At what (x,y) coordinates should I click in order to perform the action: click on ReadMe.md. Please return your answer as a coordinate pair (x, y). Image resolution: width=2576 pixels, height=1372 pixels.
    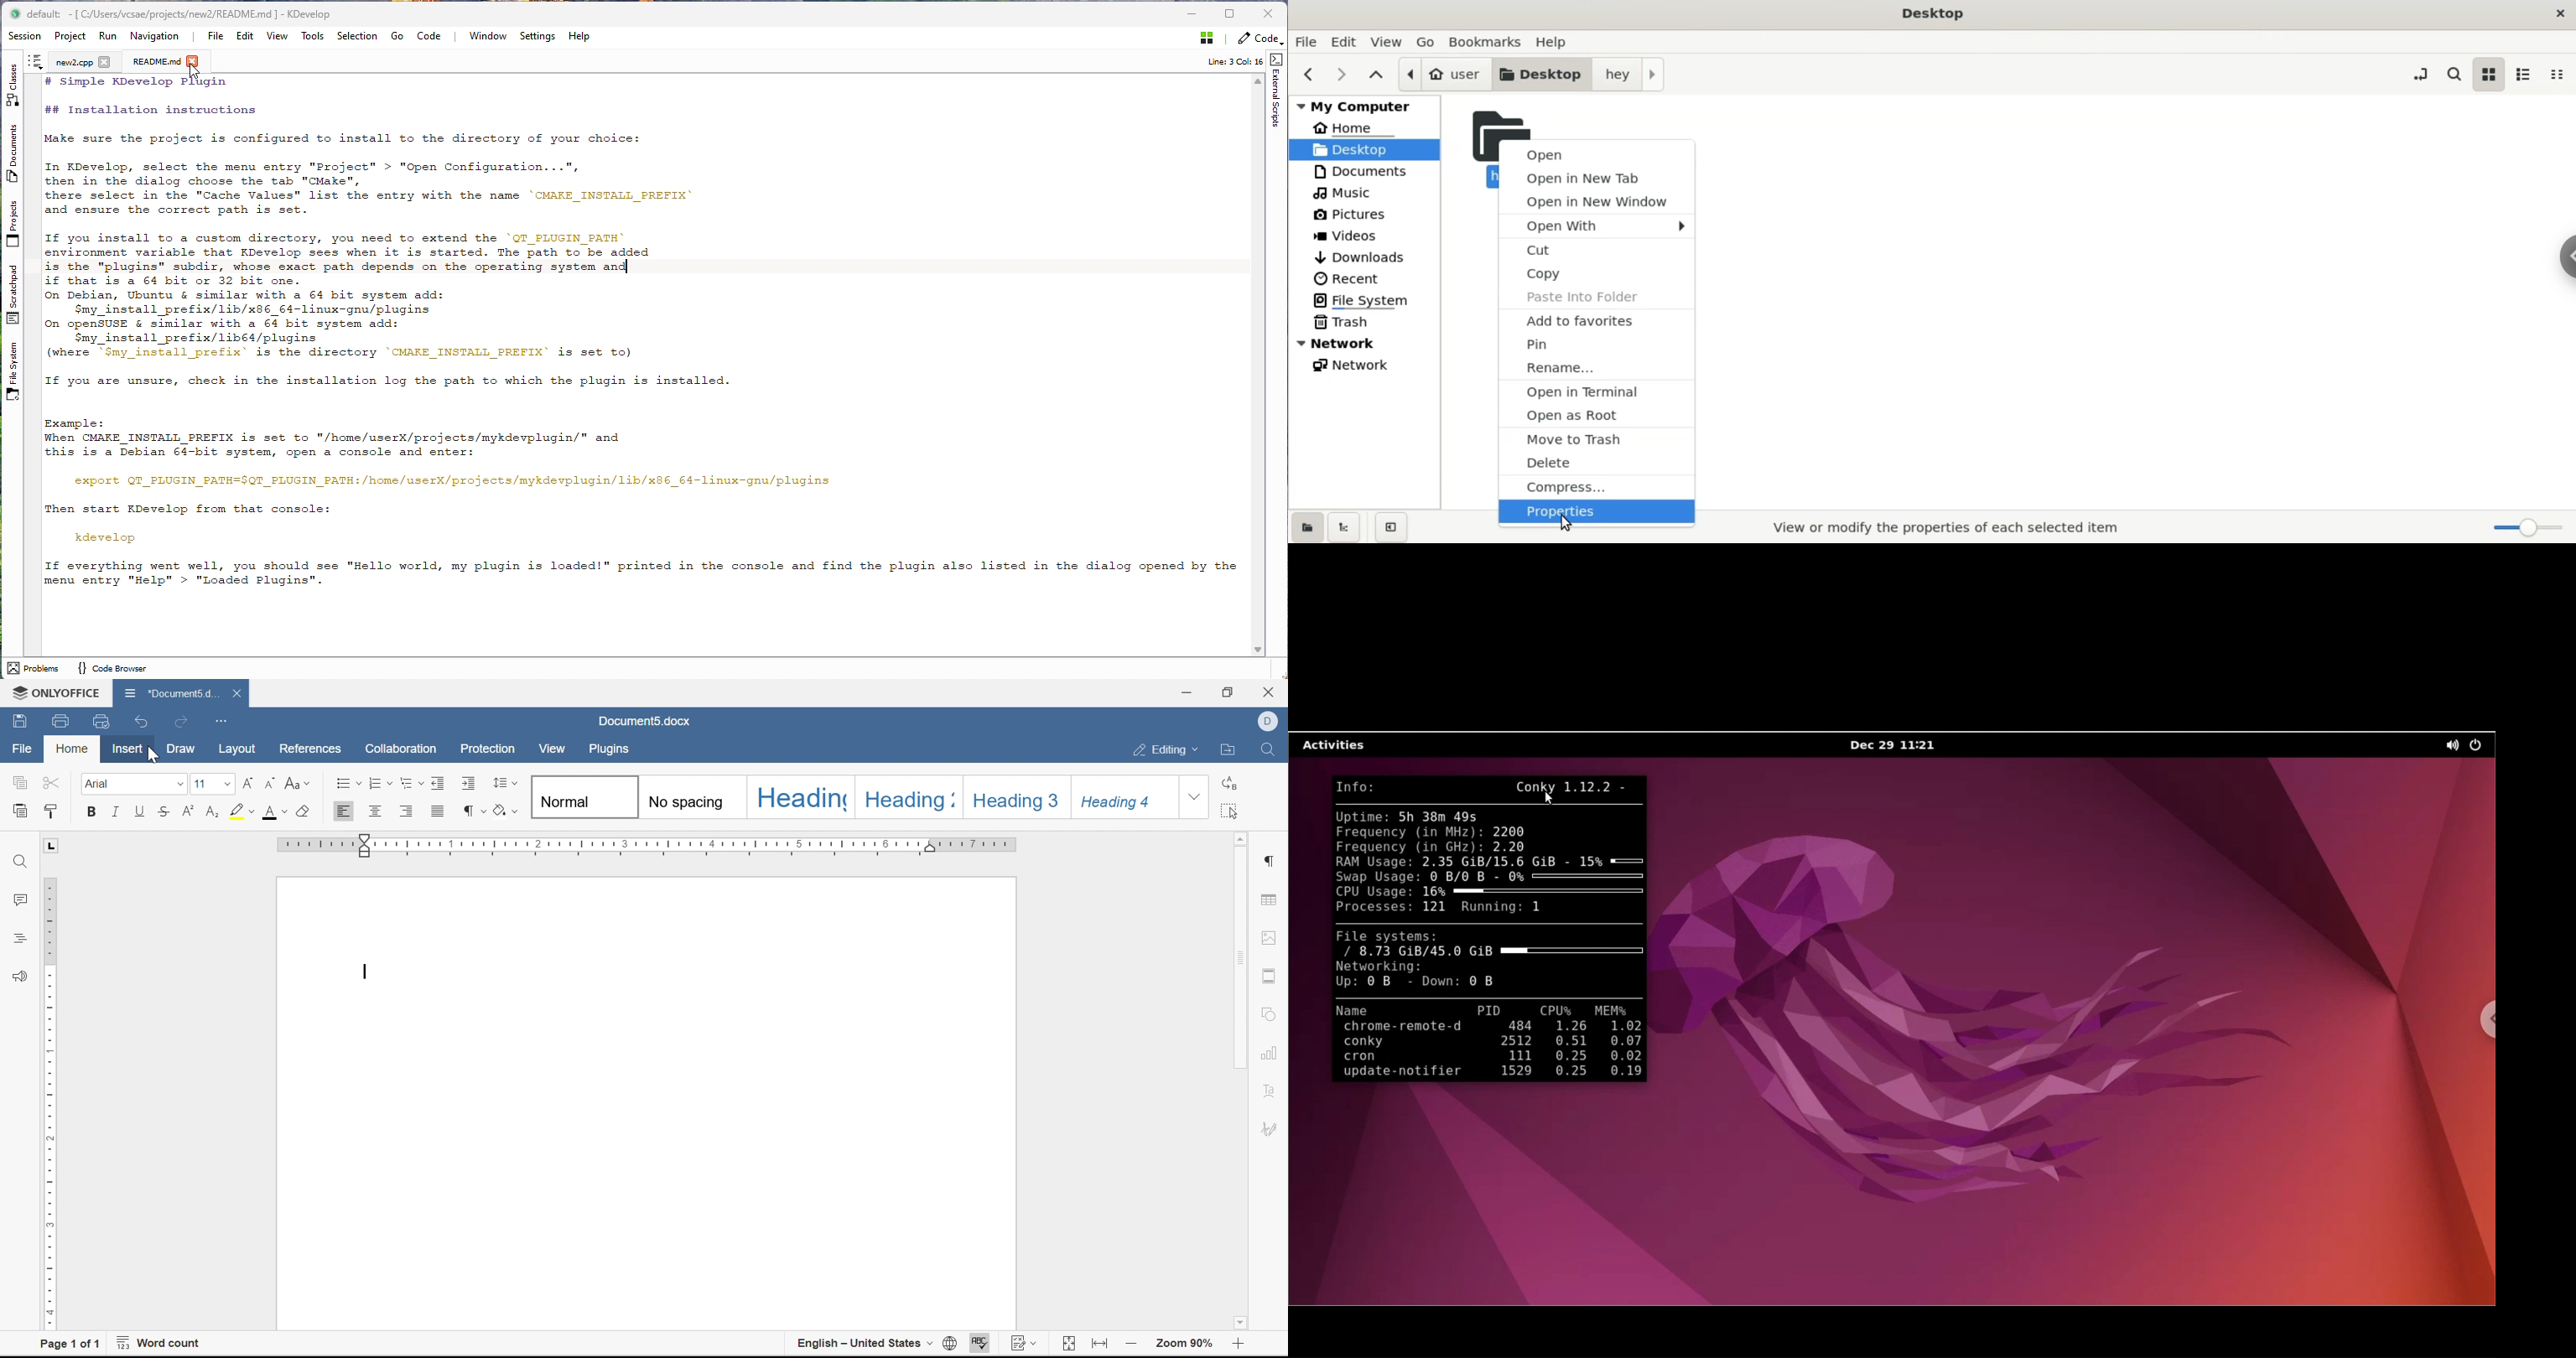
    Looking at the image, I should click on (158, 63).